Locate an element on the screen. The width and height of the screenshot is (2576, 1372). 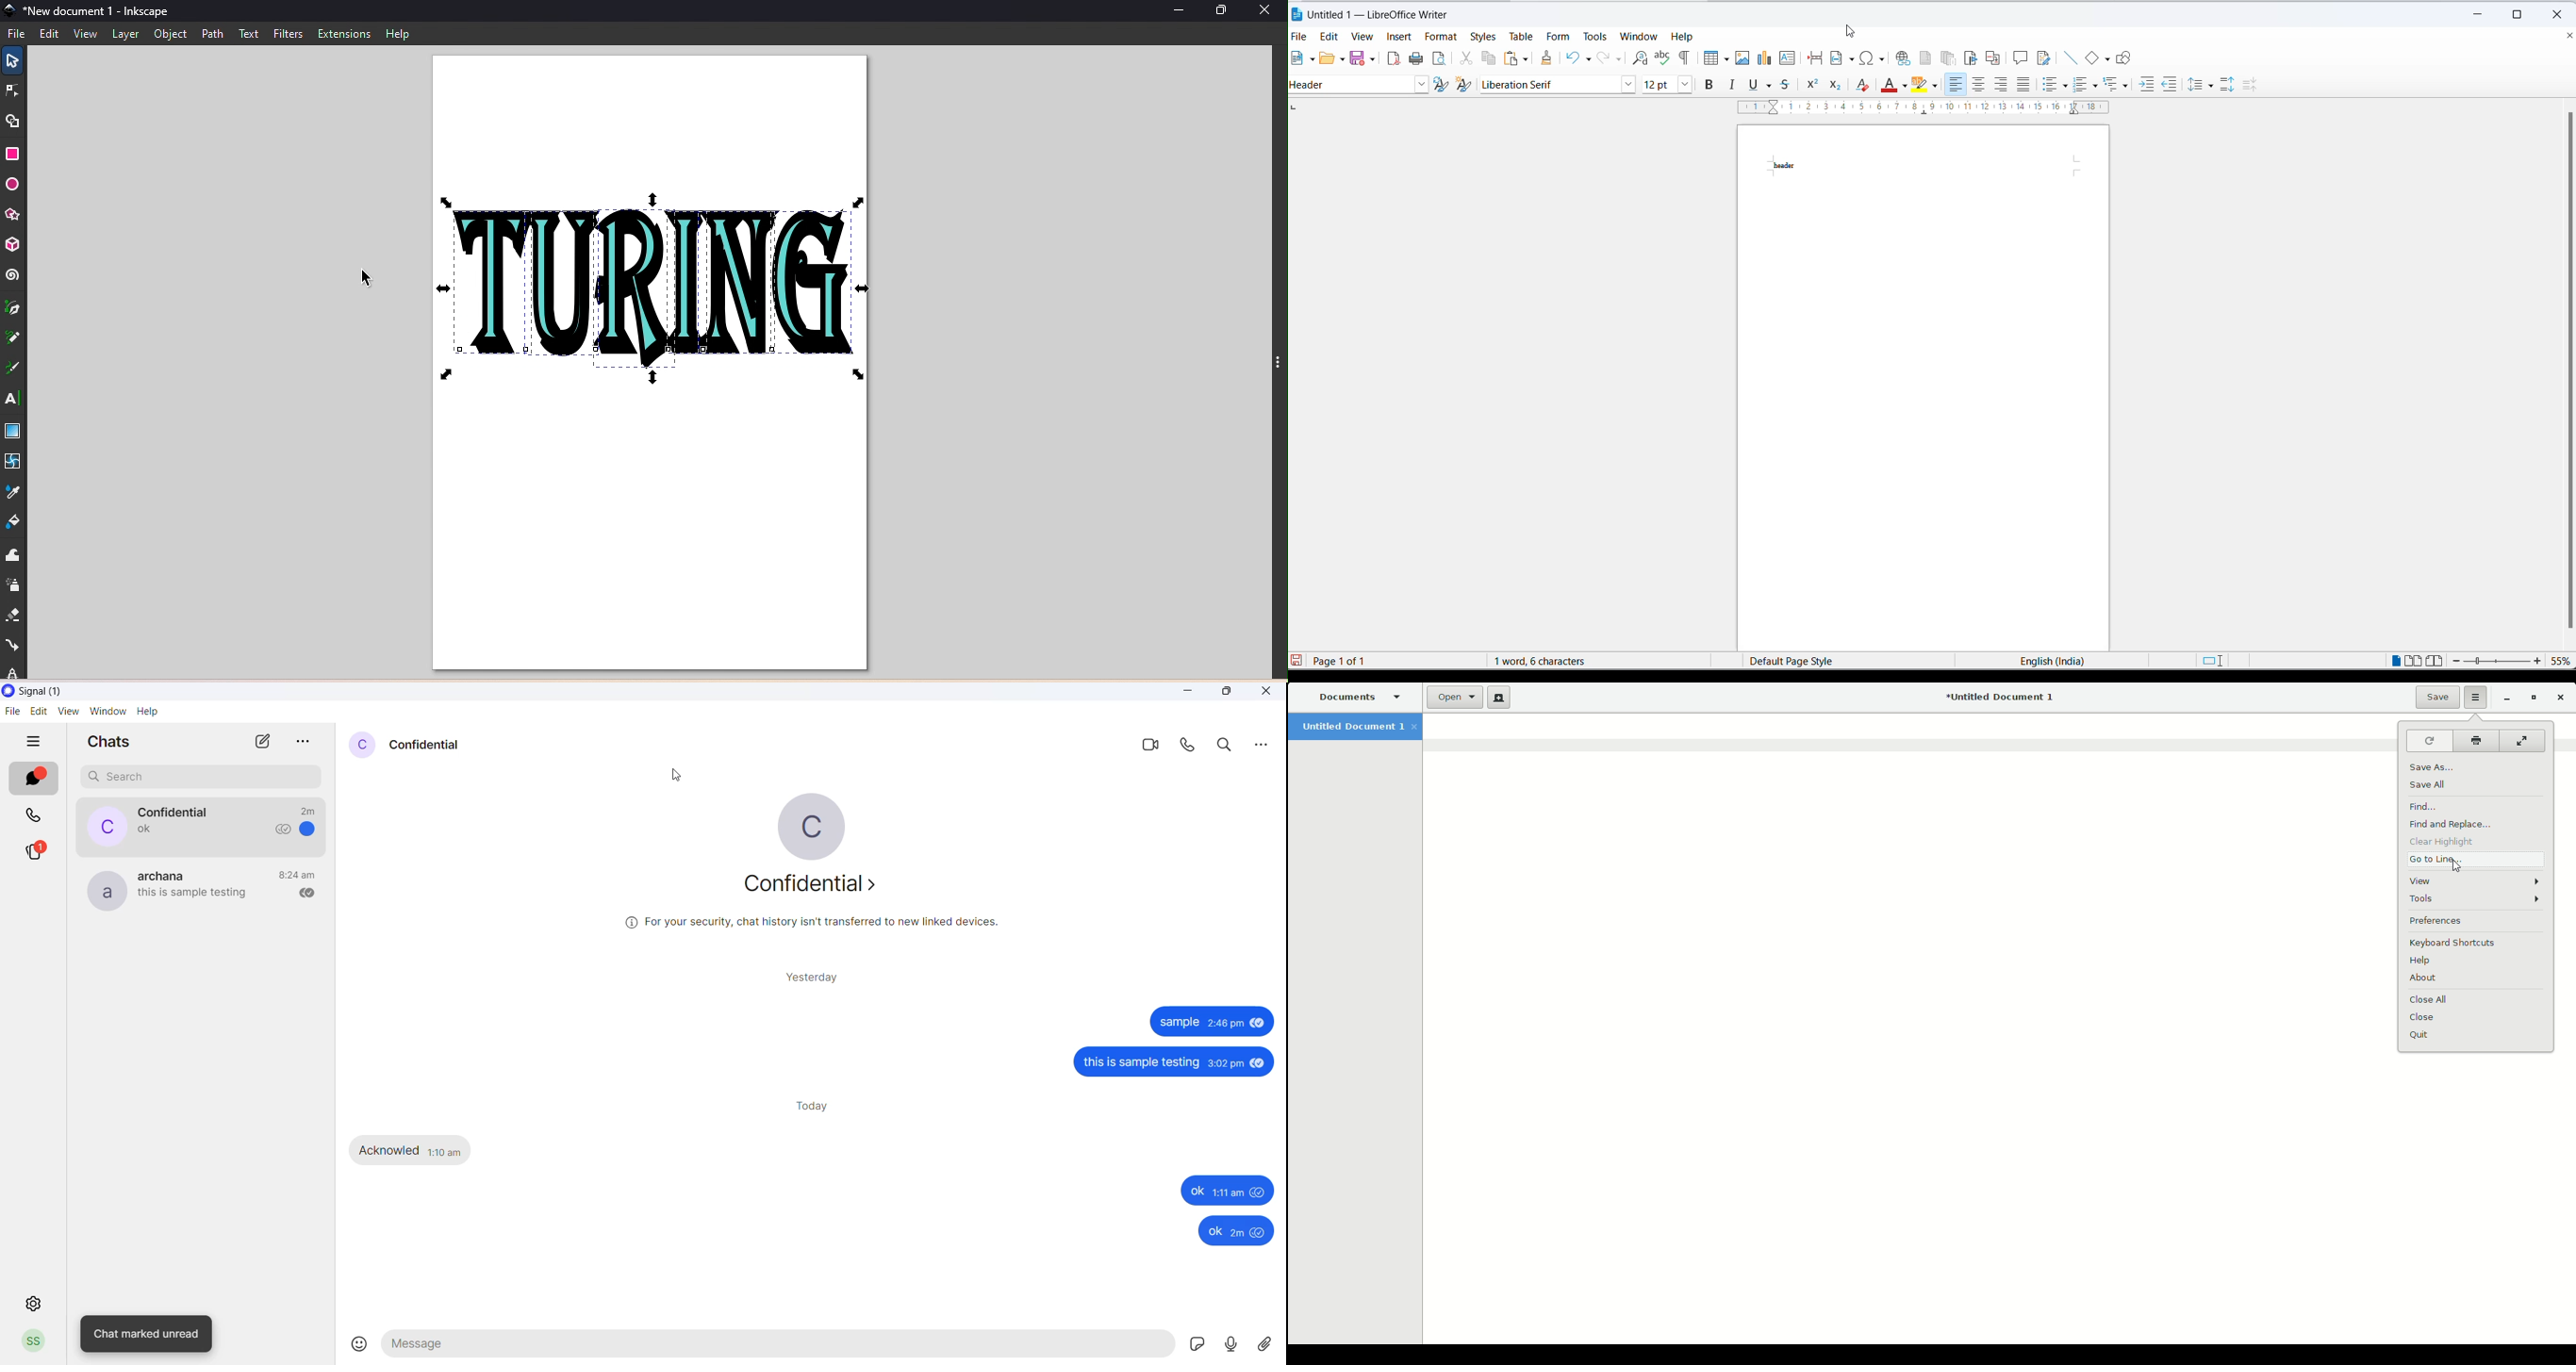
close document is located at coordinates (2568, 35).